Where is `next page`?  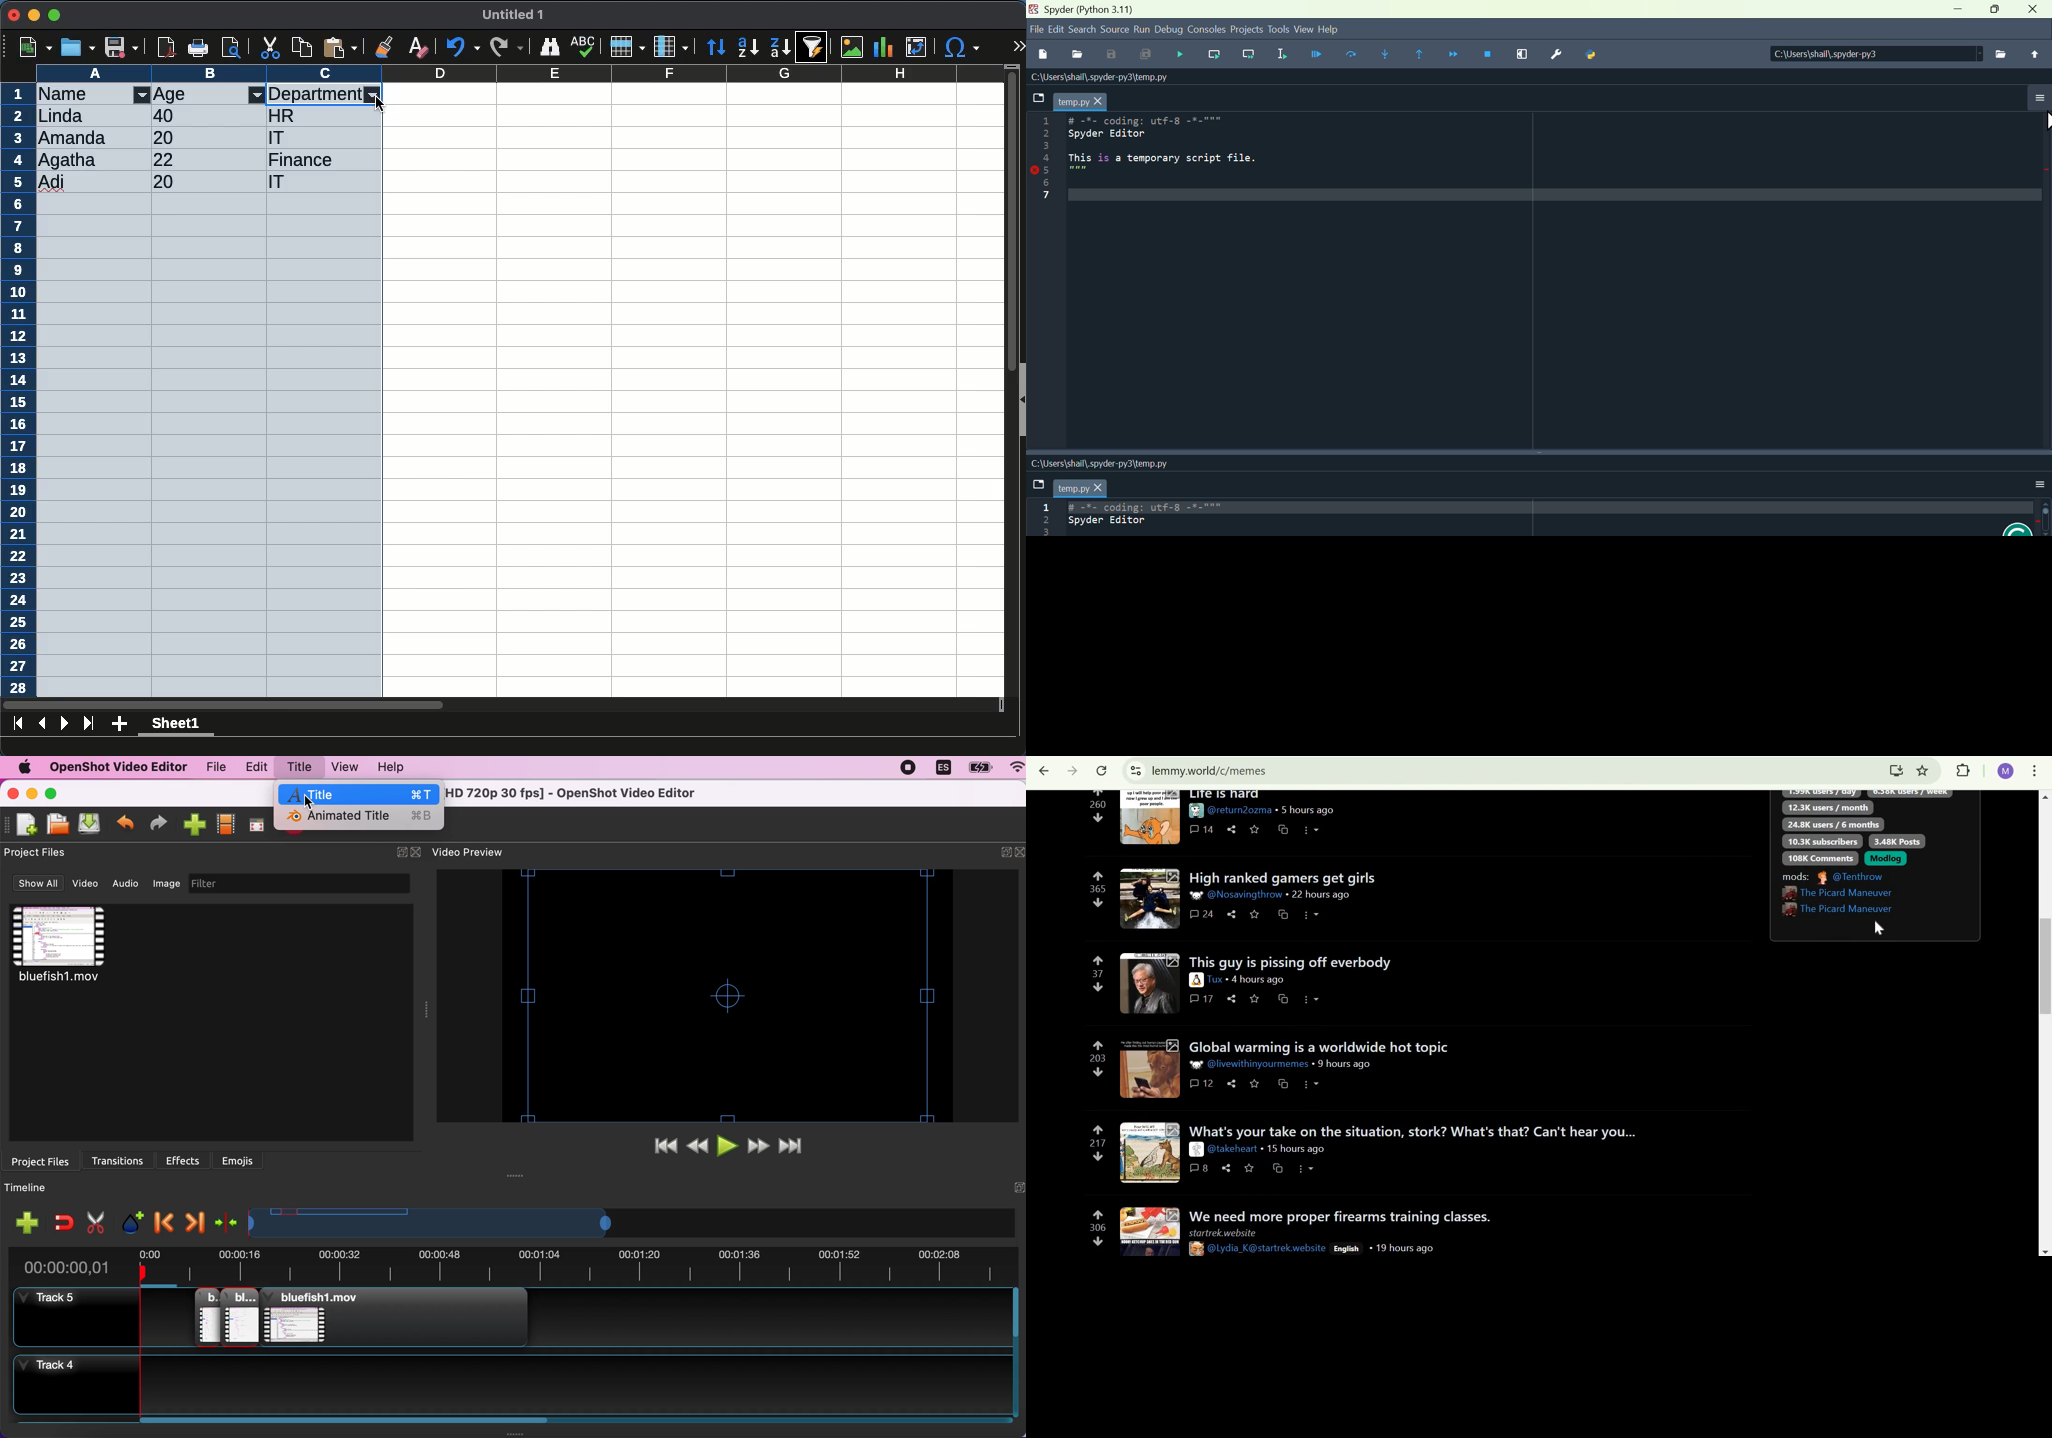 next page is located at coordinates (65, 723).